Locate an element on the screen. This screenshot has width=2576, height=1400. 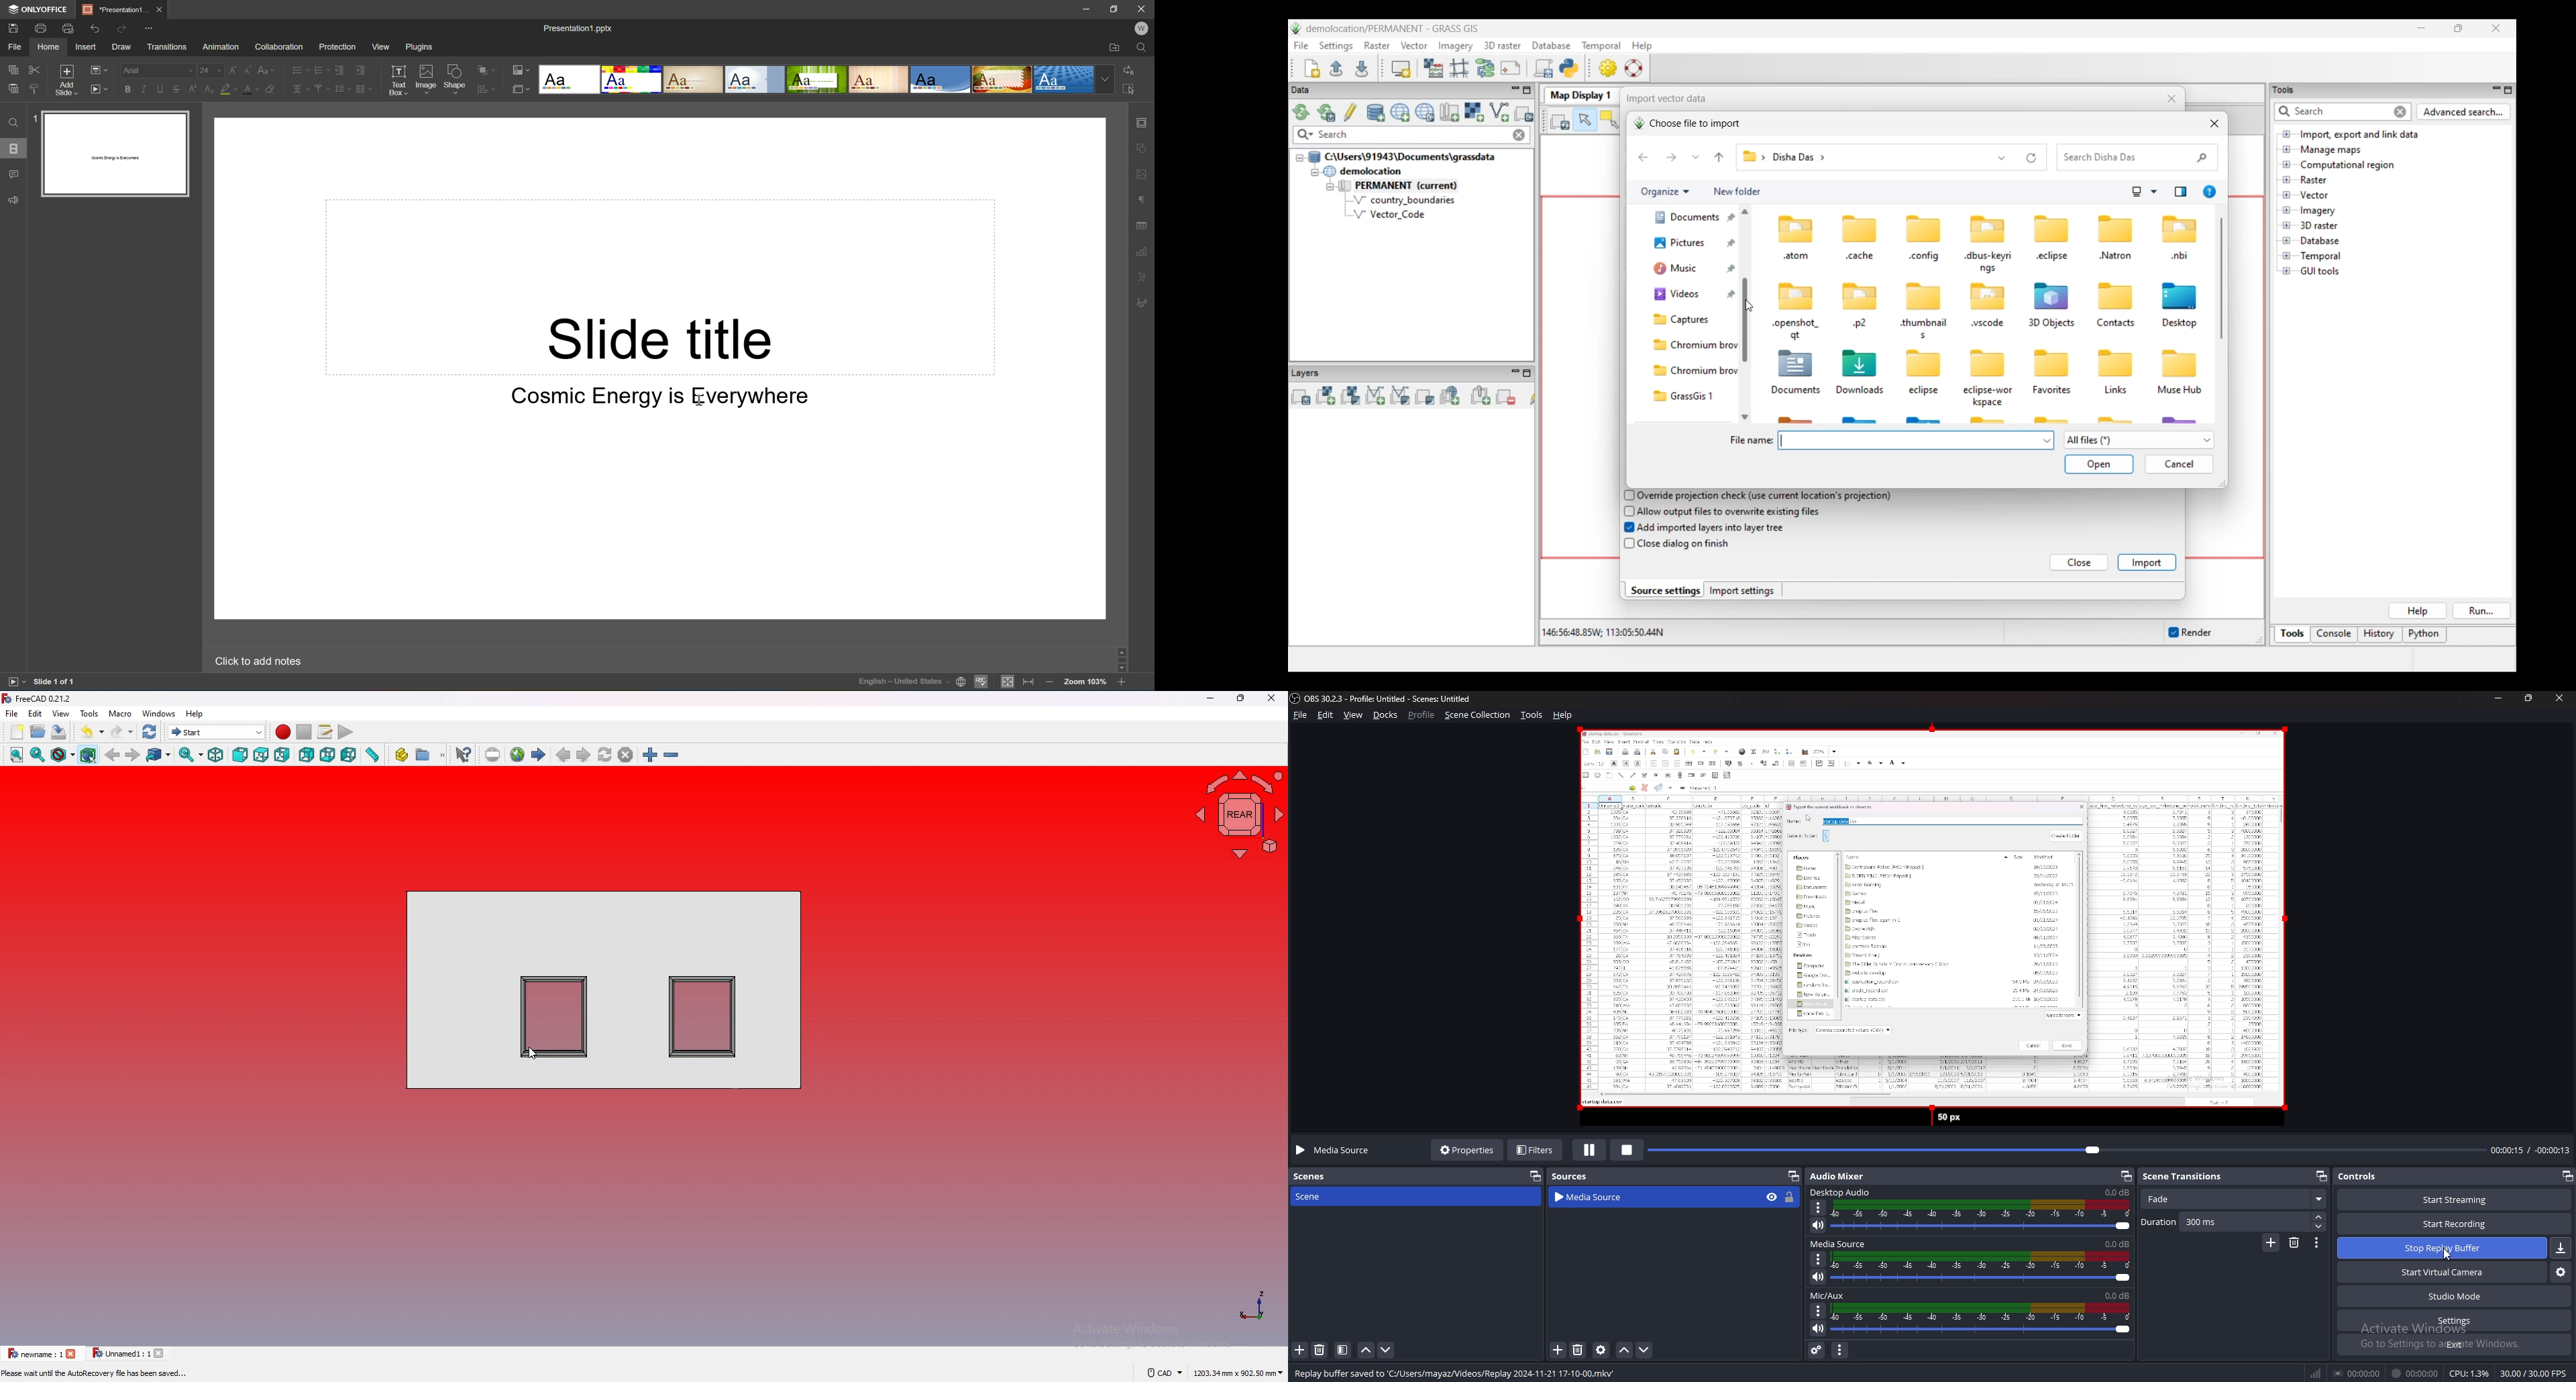
move scene down is located at coordinates (1385, 1350).